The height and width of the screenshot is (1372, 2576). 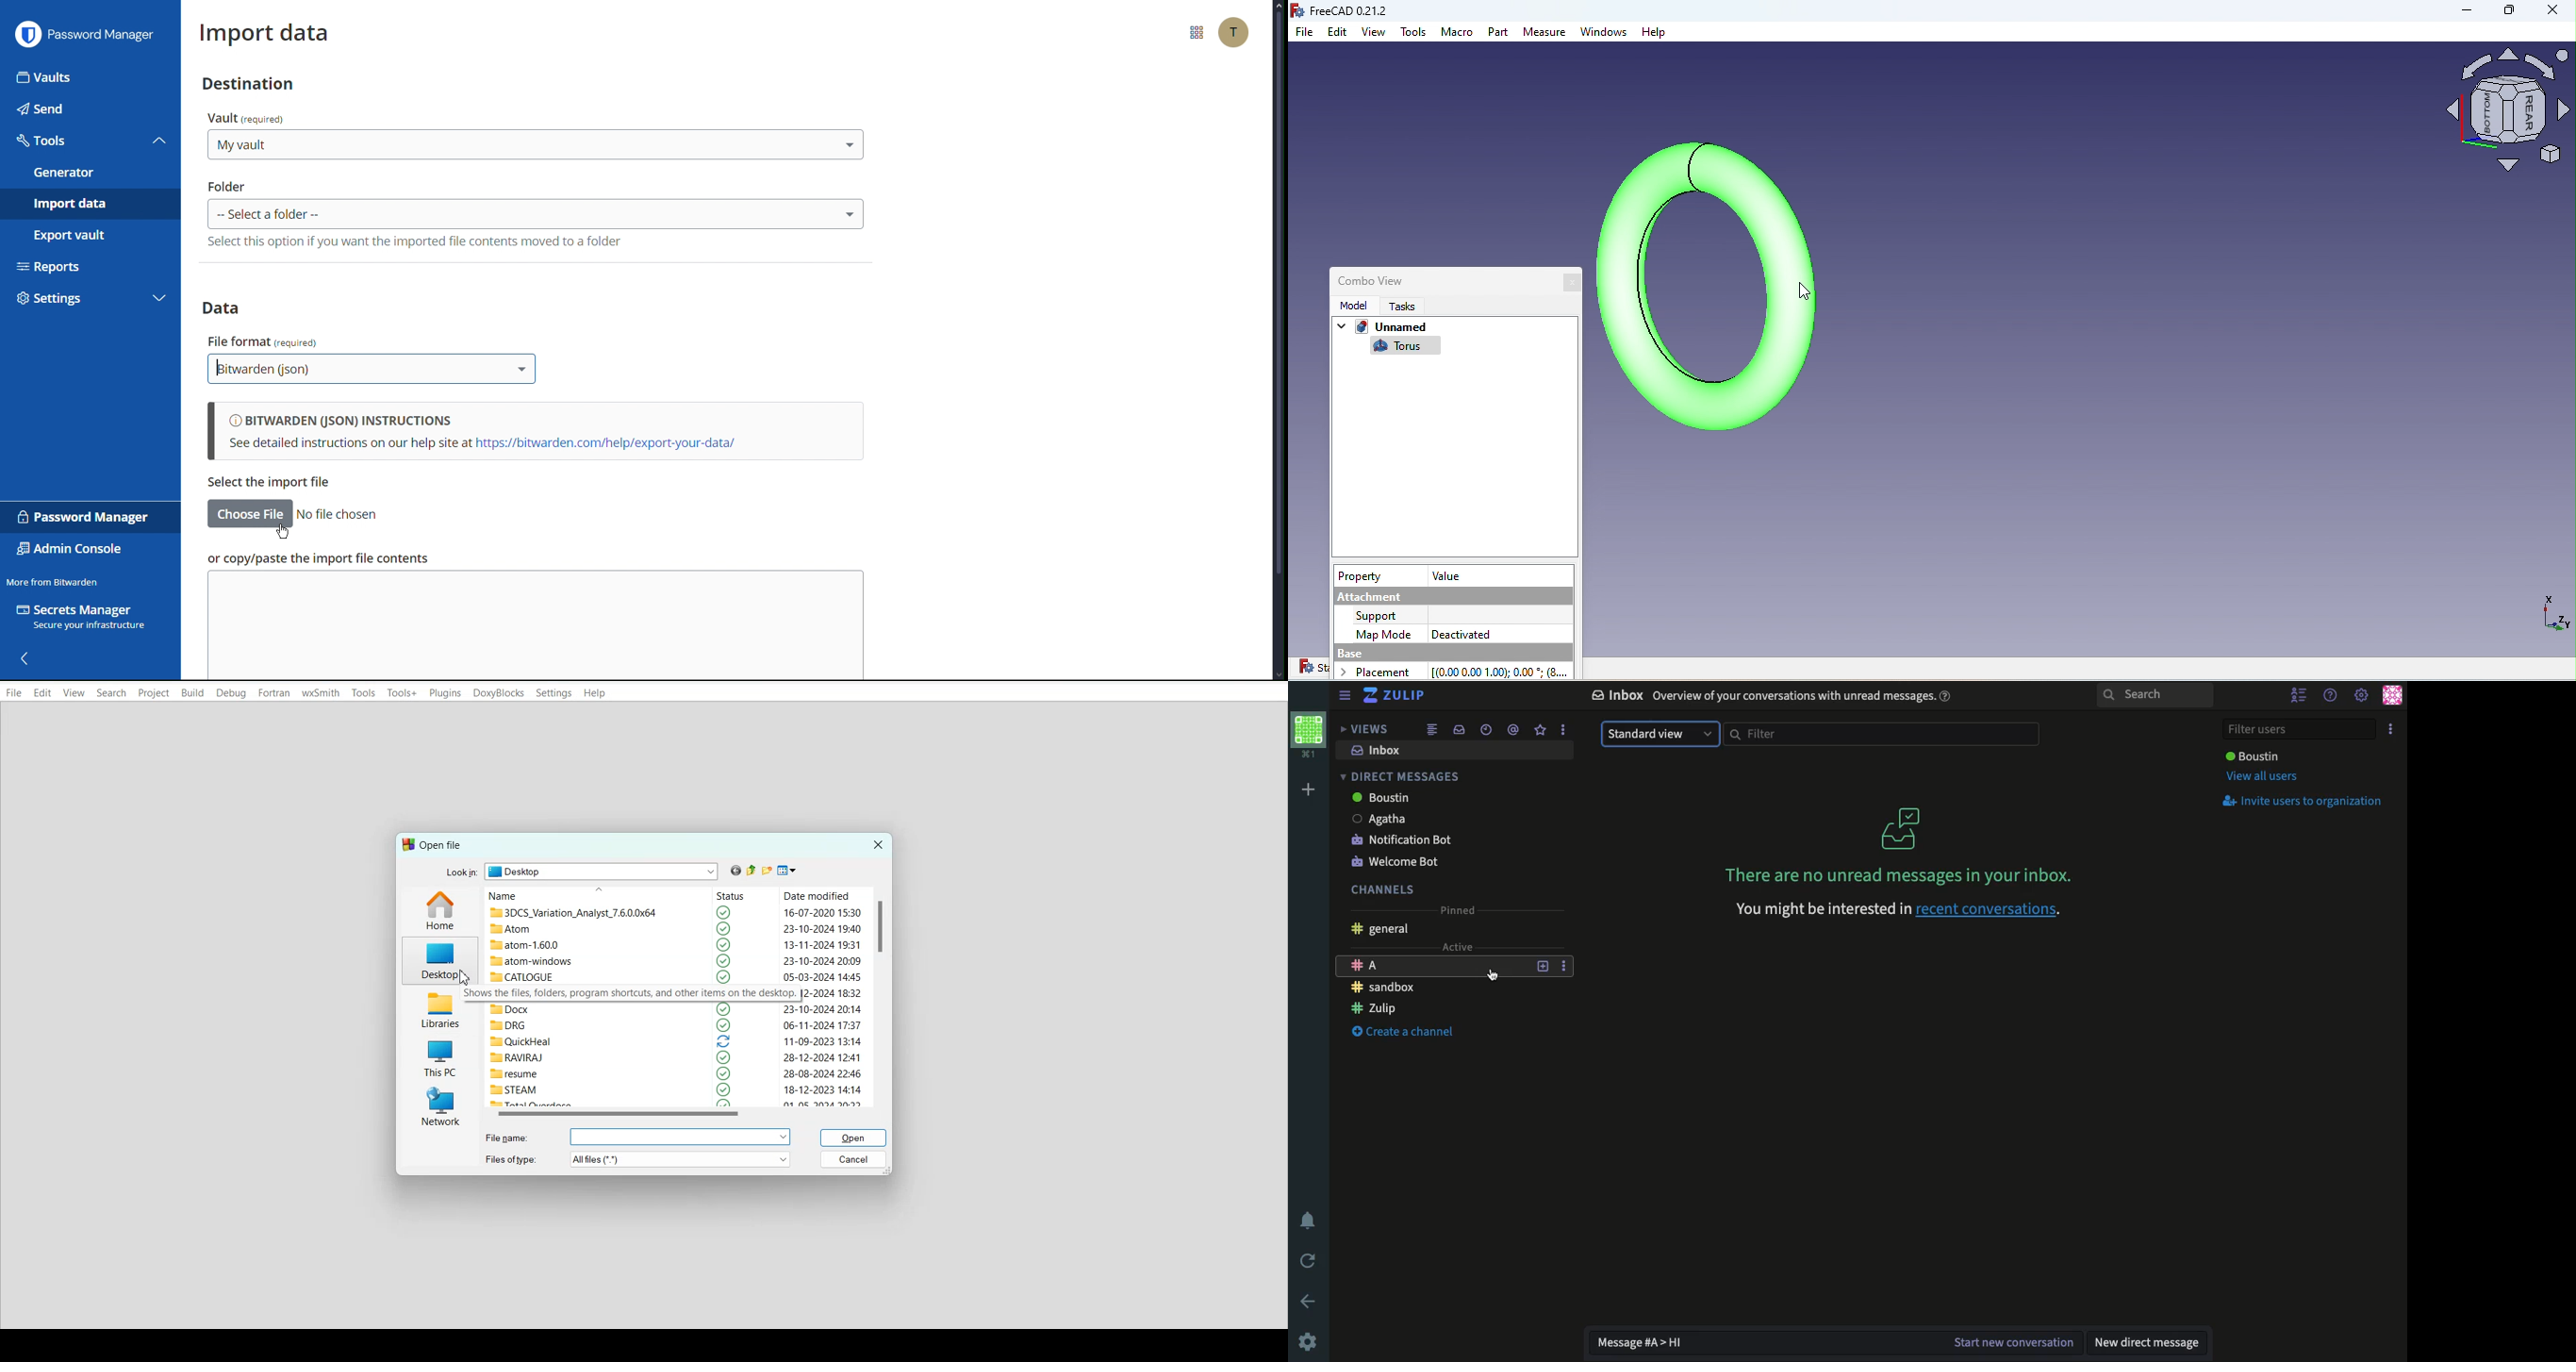 What do you see at coordinates (338, 512) in the screenshot?
I see `no file chosen` at bounding box center [338, 512].